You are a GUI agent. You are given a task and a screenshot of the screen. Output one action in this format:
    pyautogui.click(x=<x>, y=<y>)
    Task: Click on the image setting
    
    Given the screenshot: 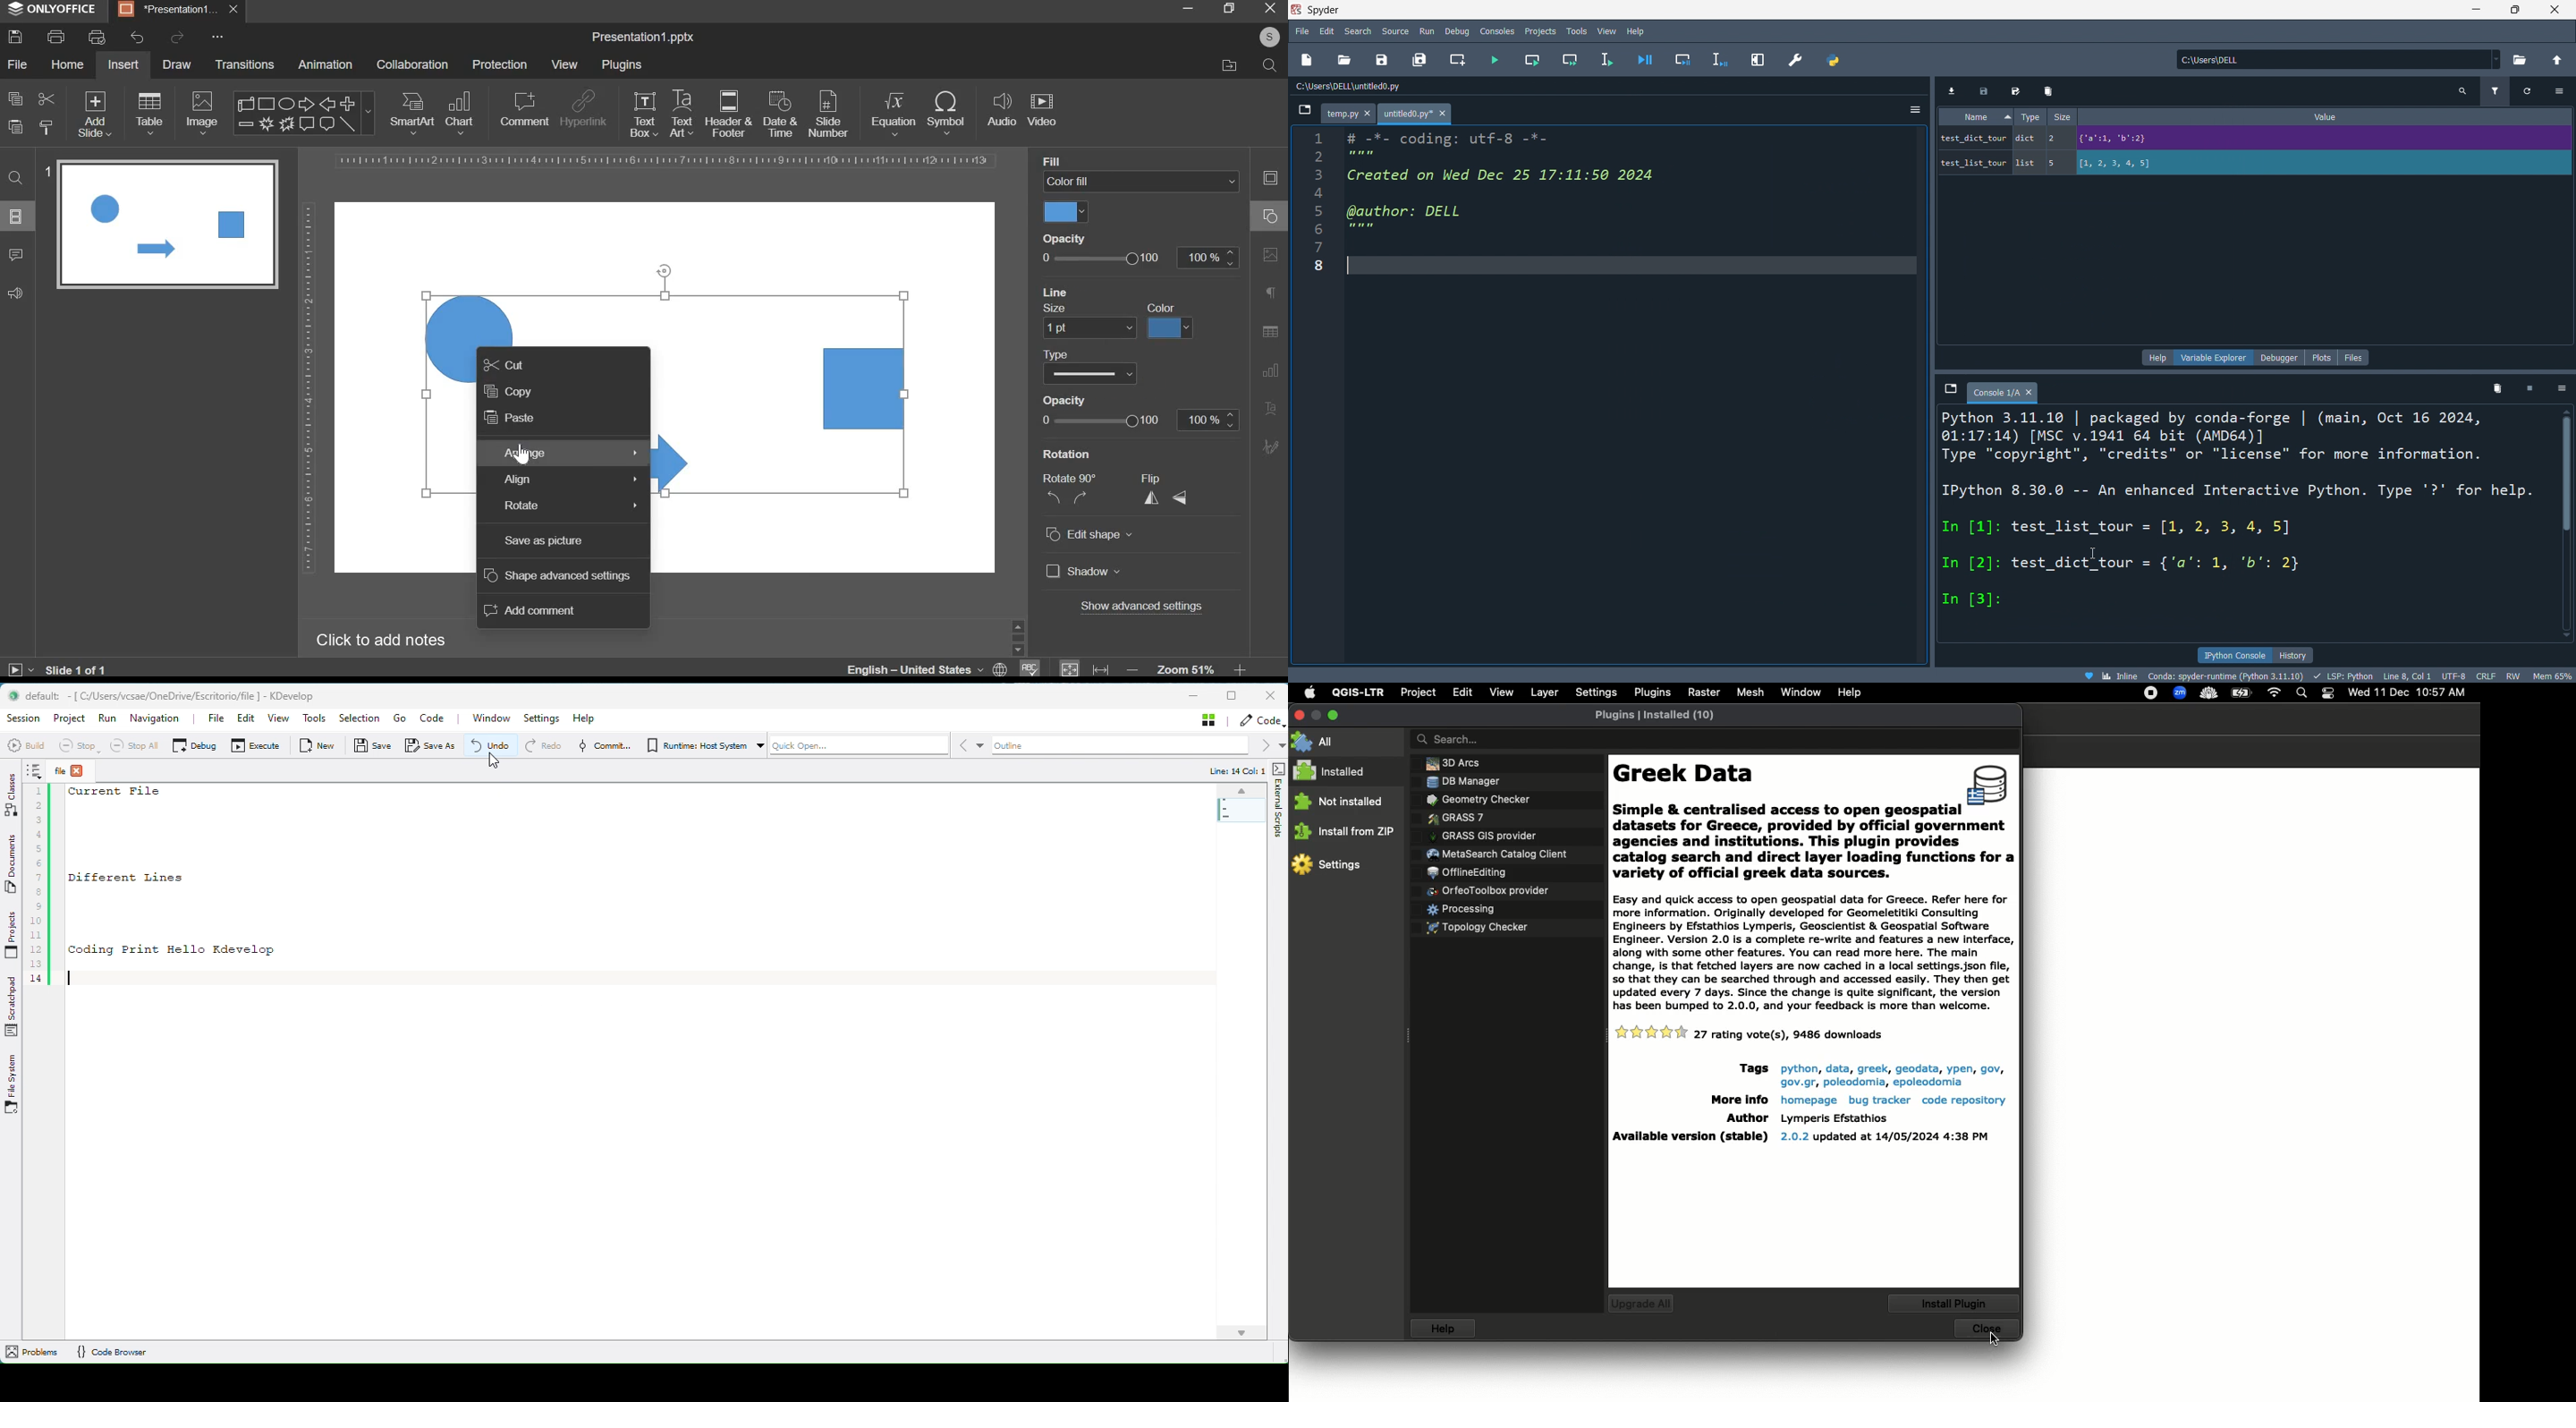 What is the action you would take?
    pyautogui.click(x=1268, y=252)
    